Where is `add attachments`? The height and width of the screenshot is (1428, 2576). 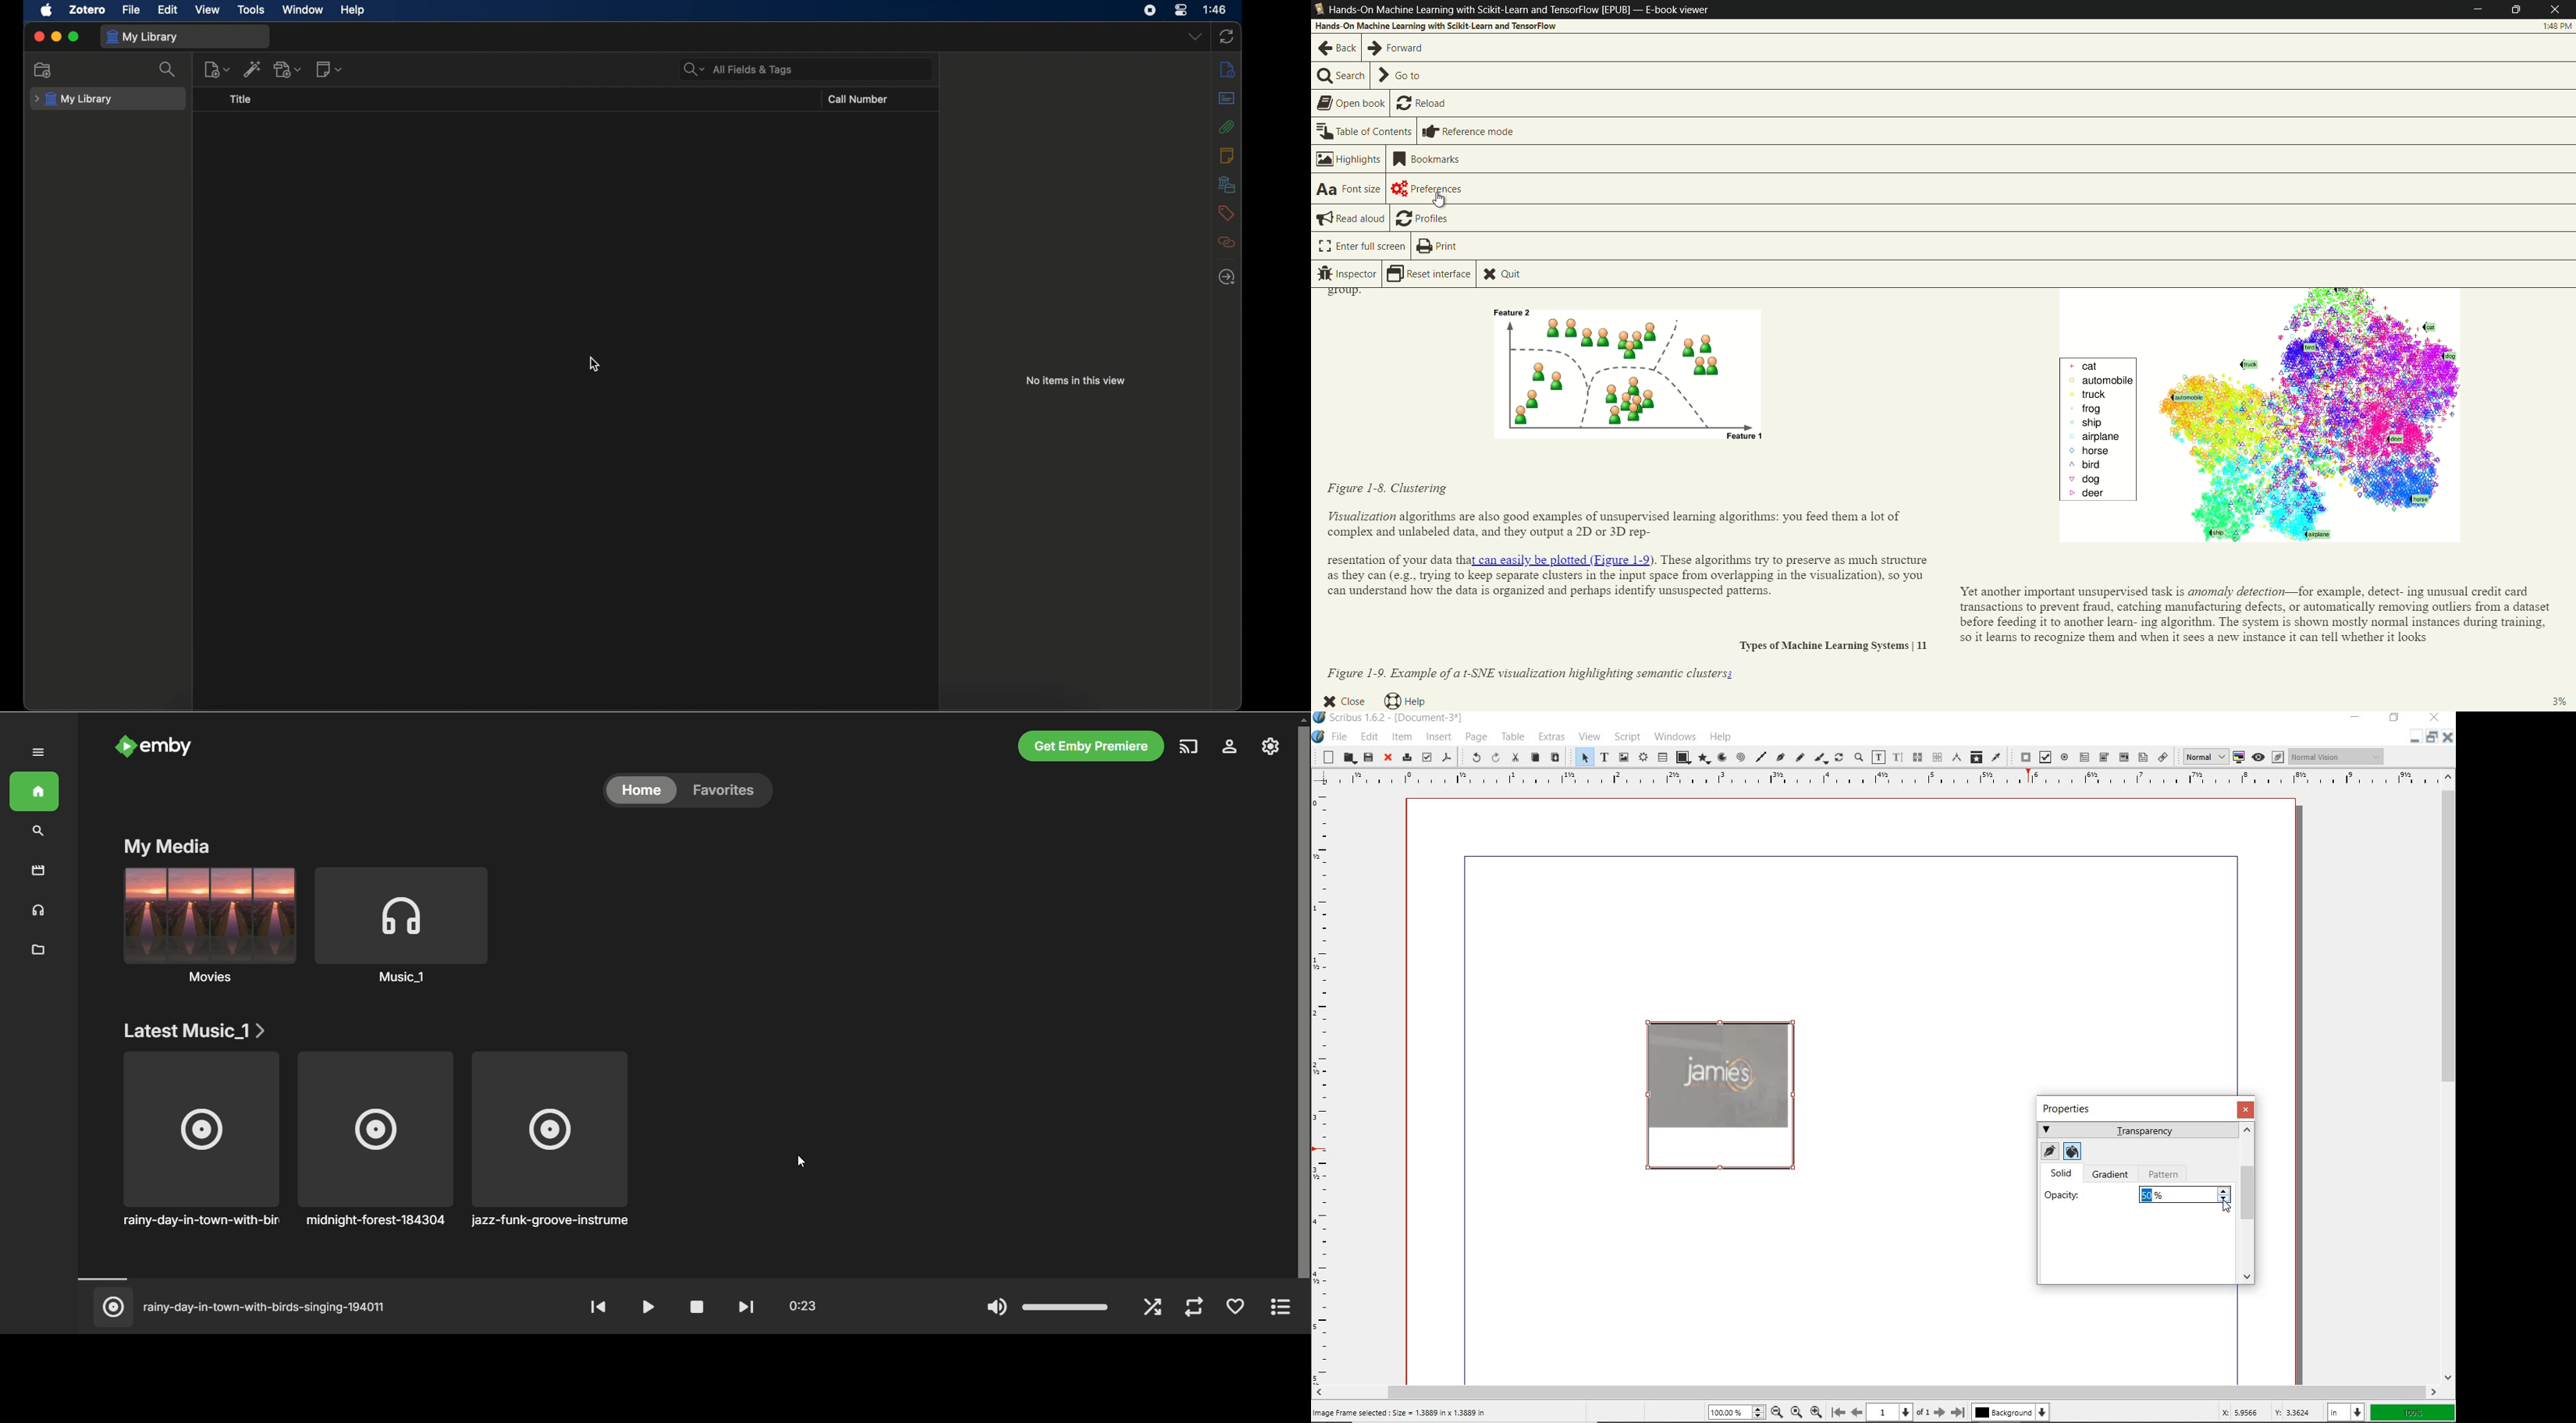 add attachments is located at coordinates (289, 69).